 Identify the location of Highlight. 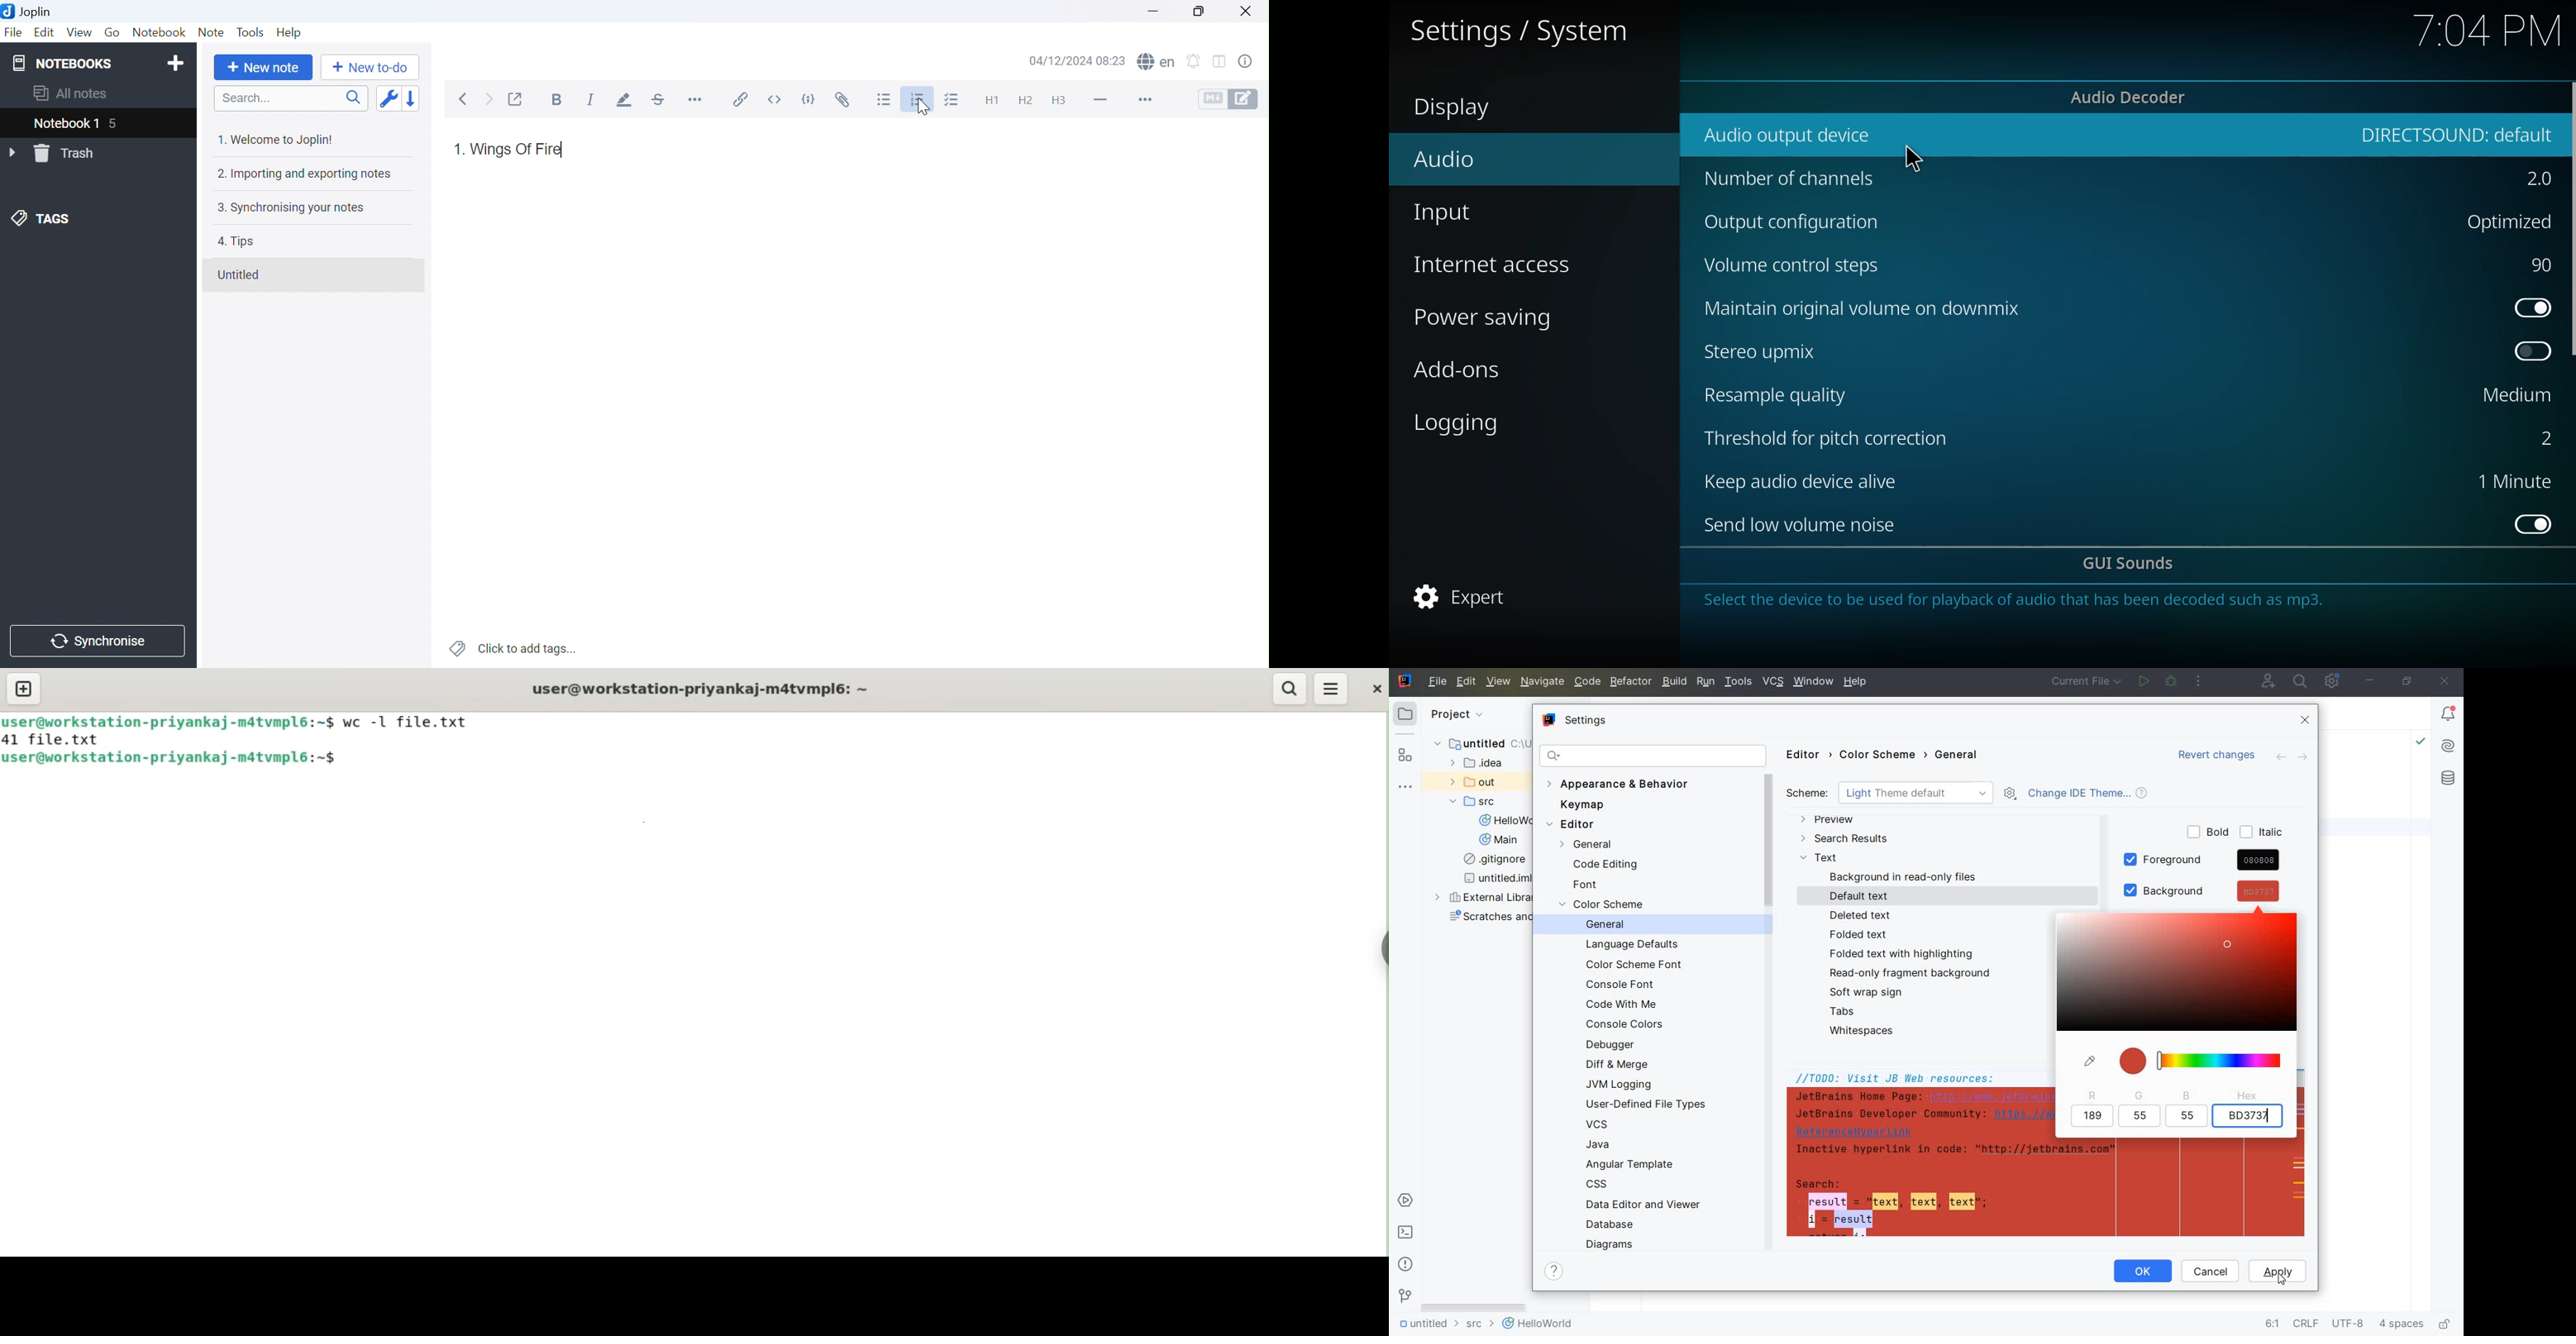
(626, 101).